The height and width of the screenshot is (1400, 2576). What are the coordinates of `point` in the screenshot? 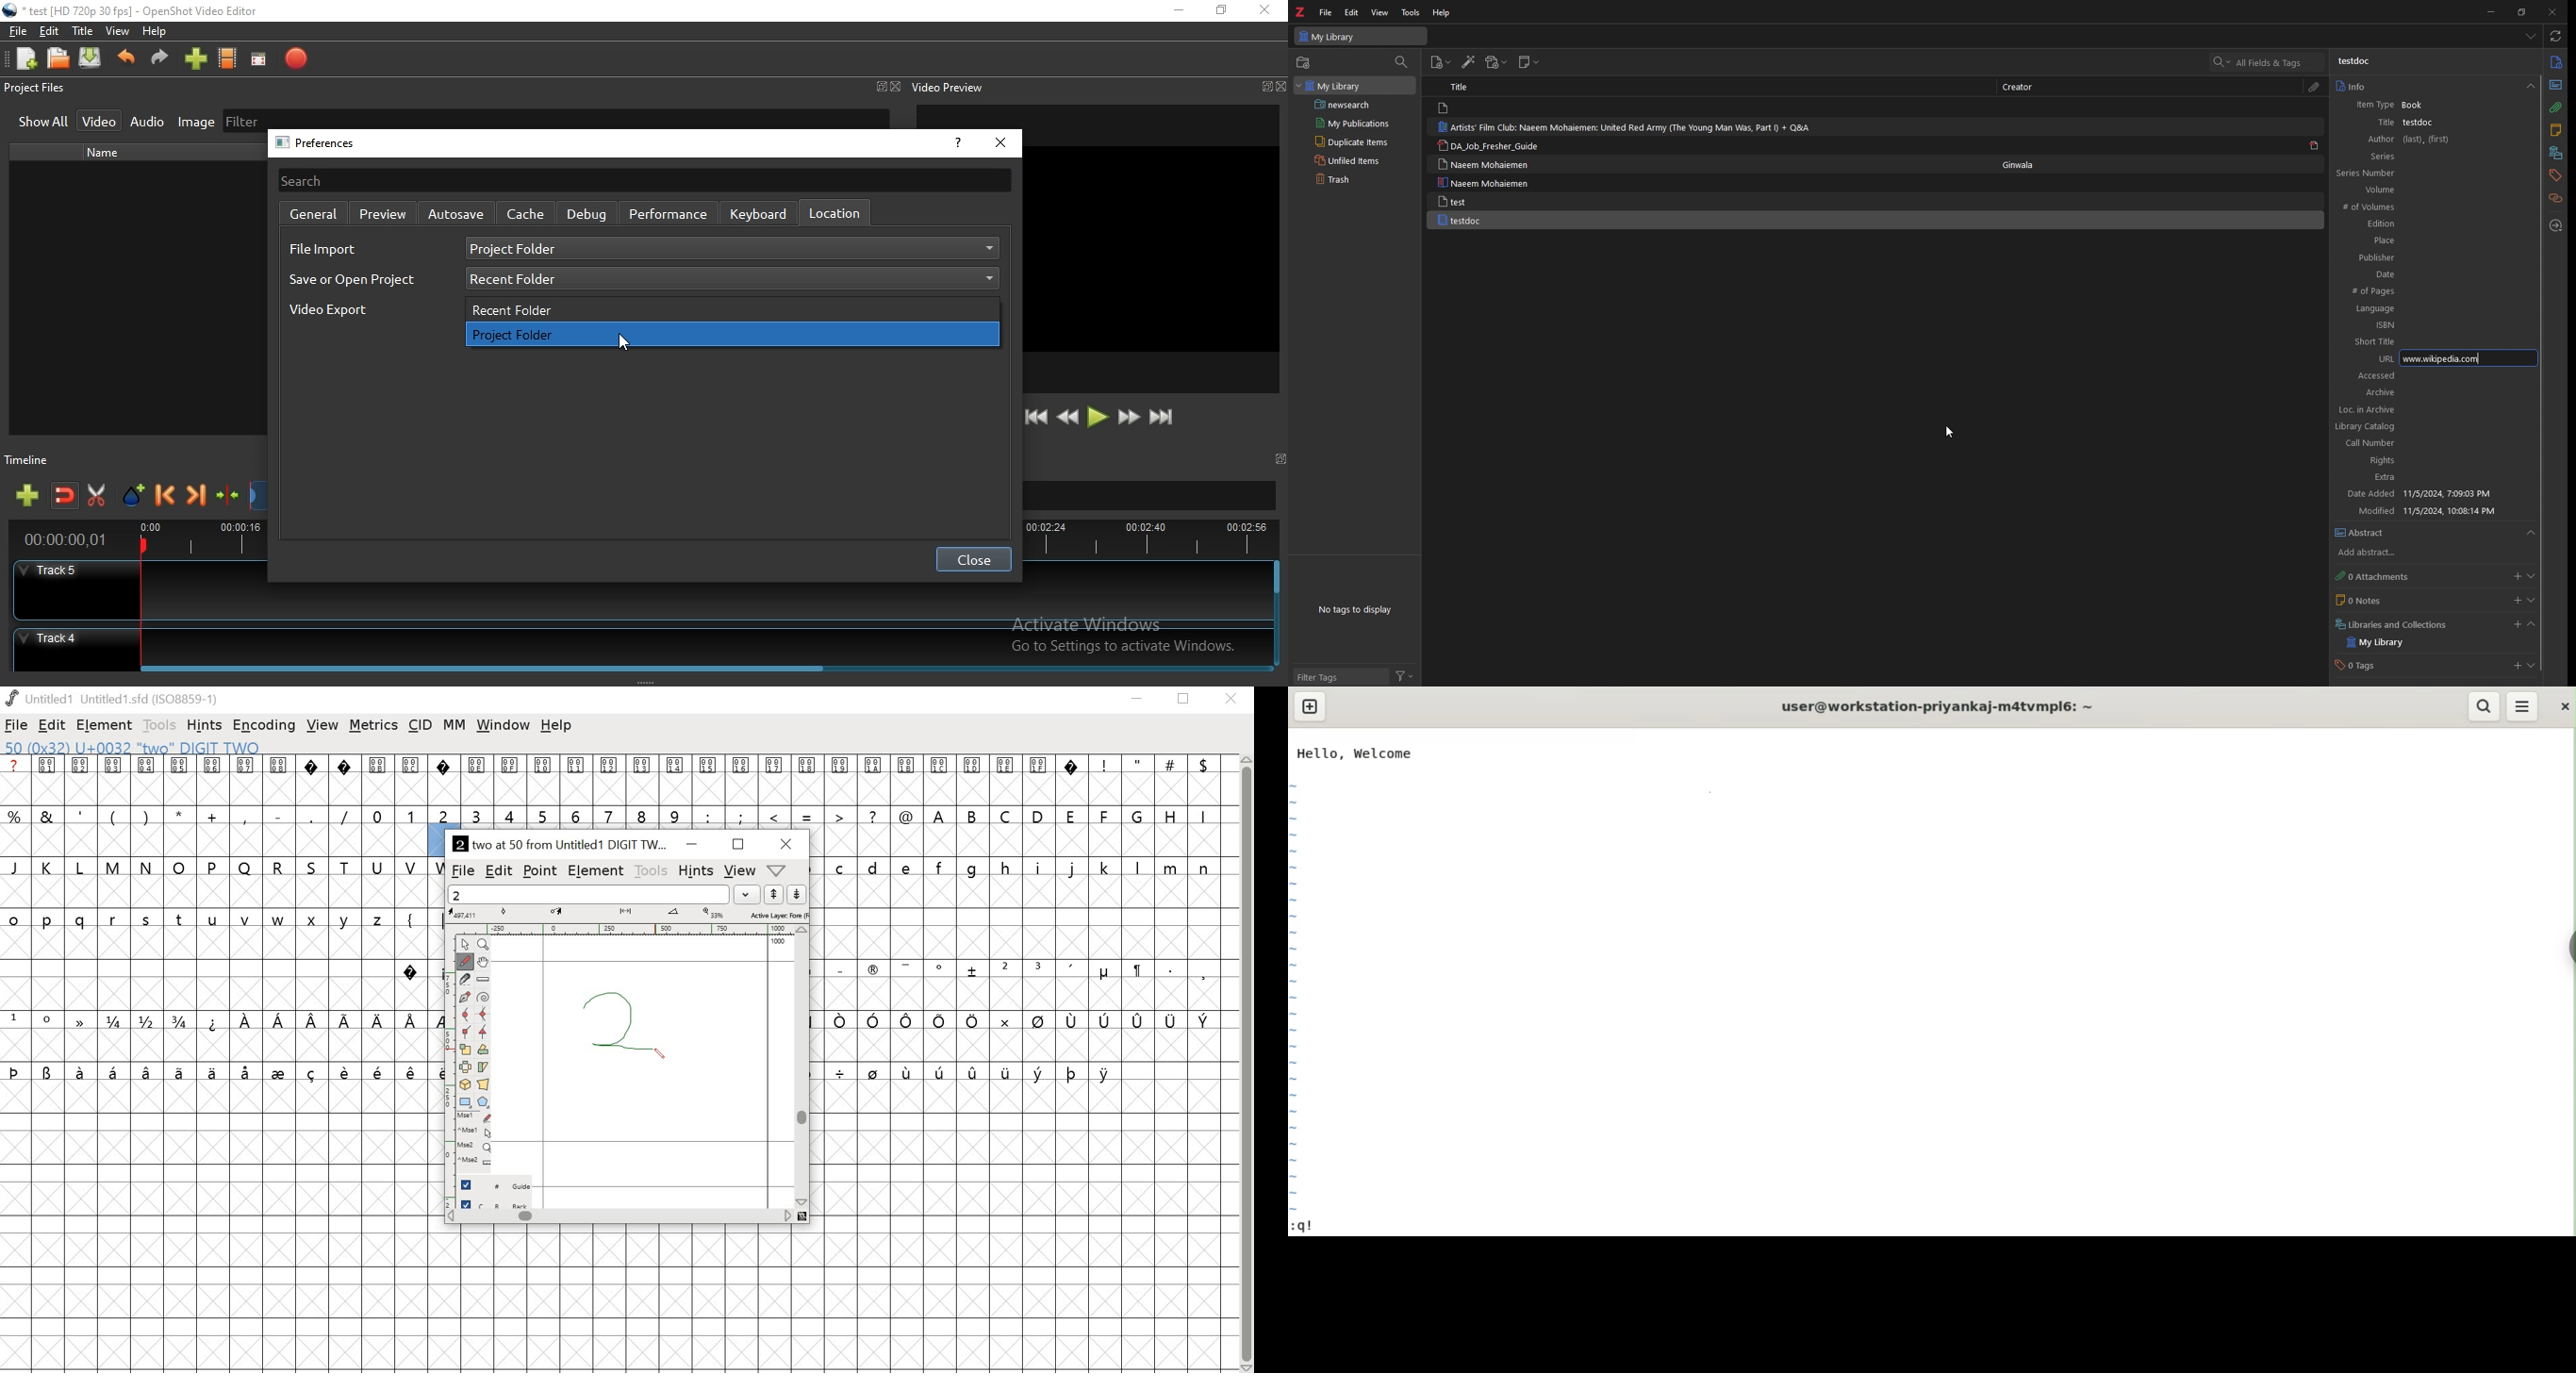 It's located at (467, 945).